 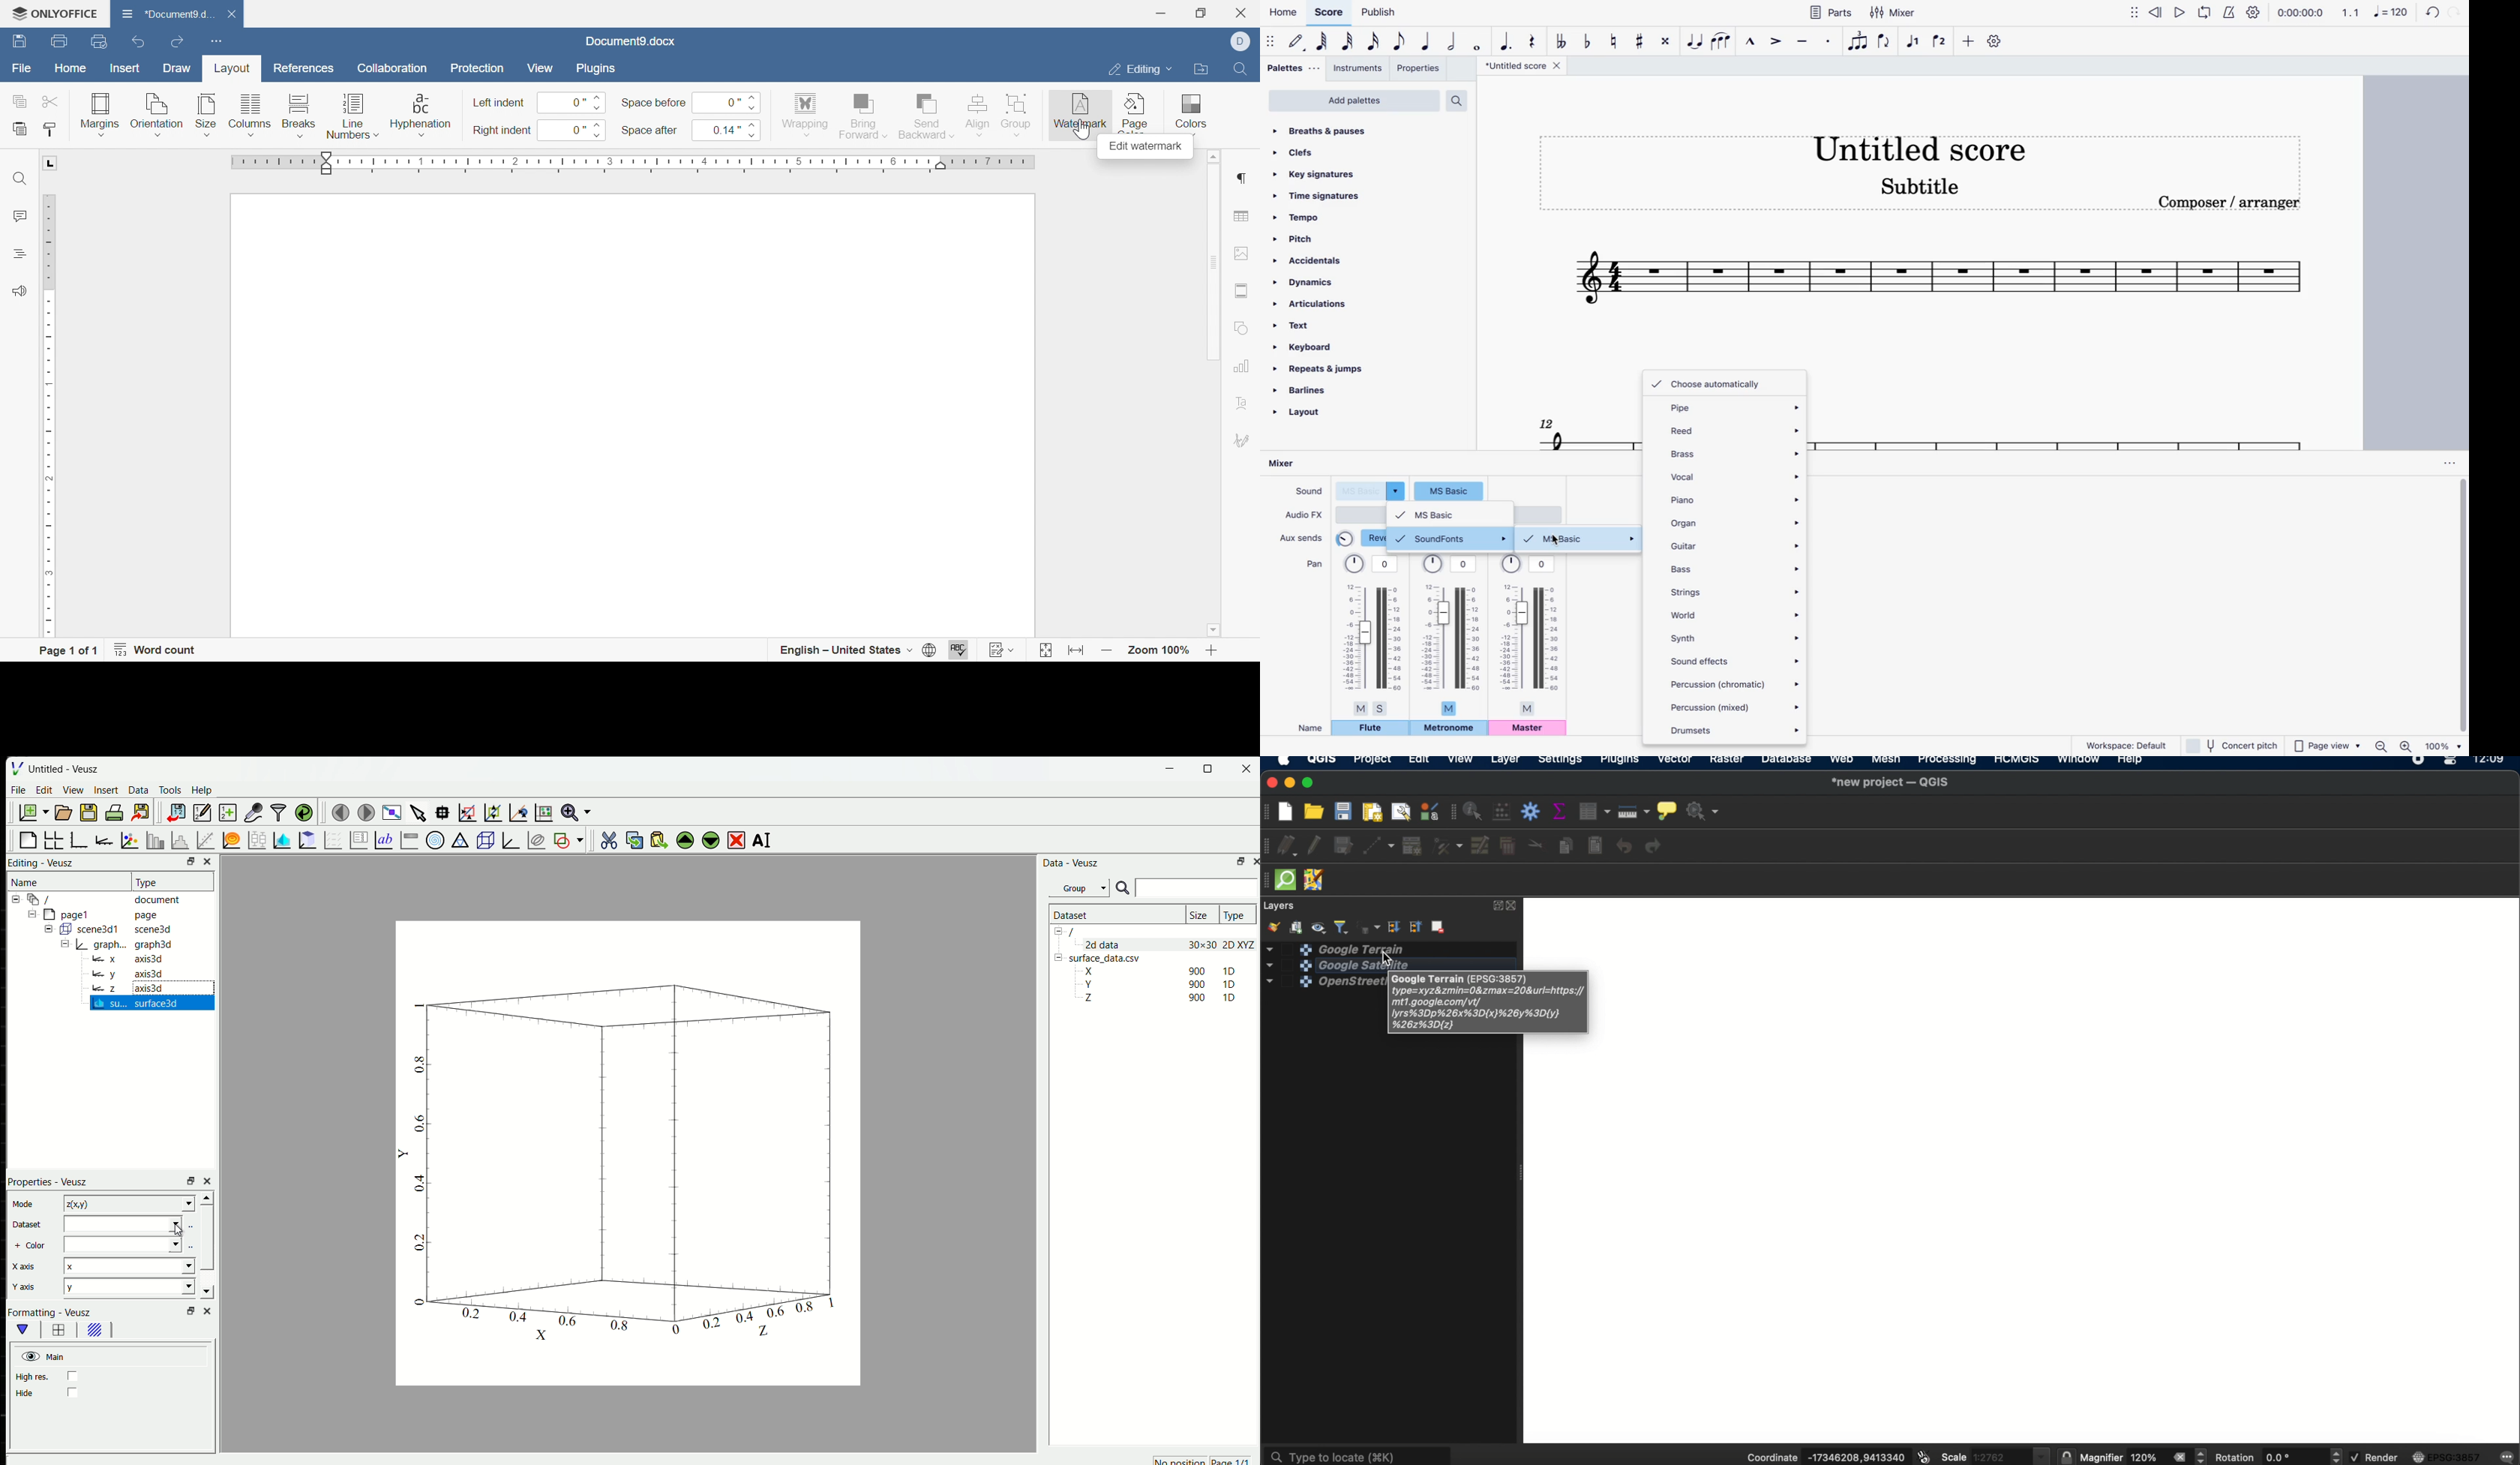 What do you see at coordinates (1239, 291) in the screenshot?
I see `header and footer settings` at bounding box center [1239, 291].